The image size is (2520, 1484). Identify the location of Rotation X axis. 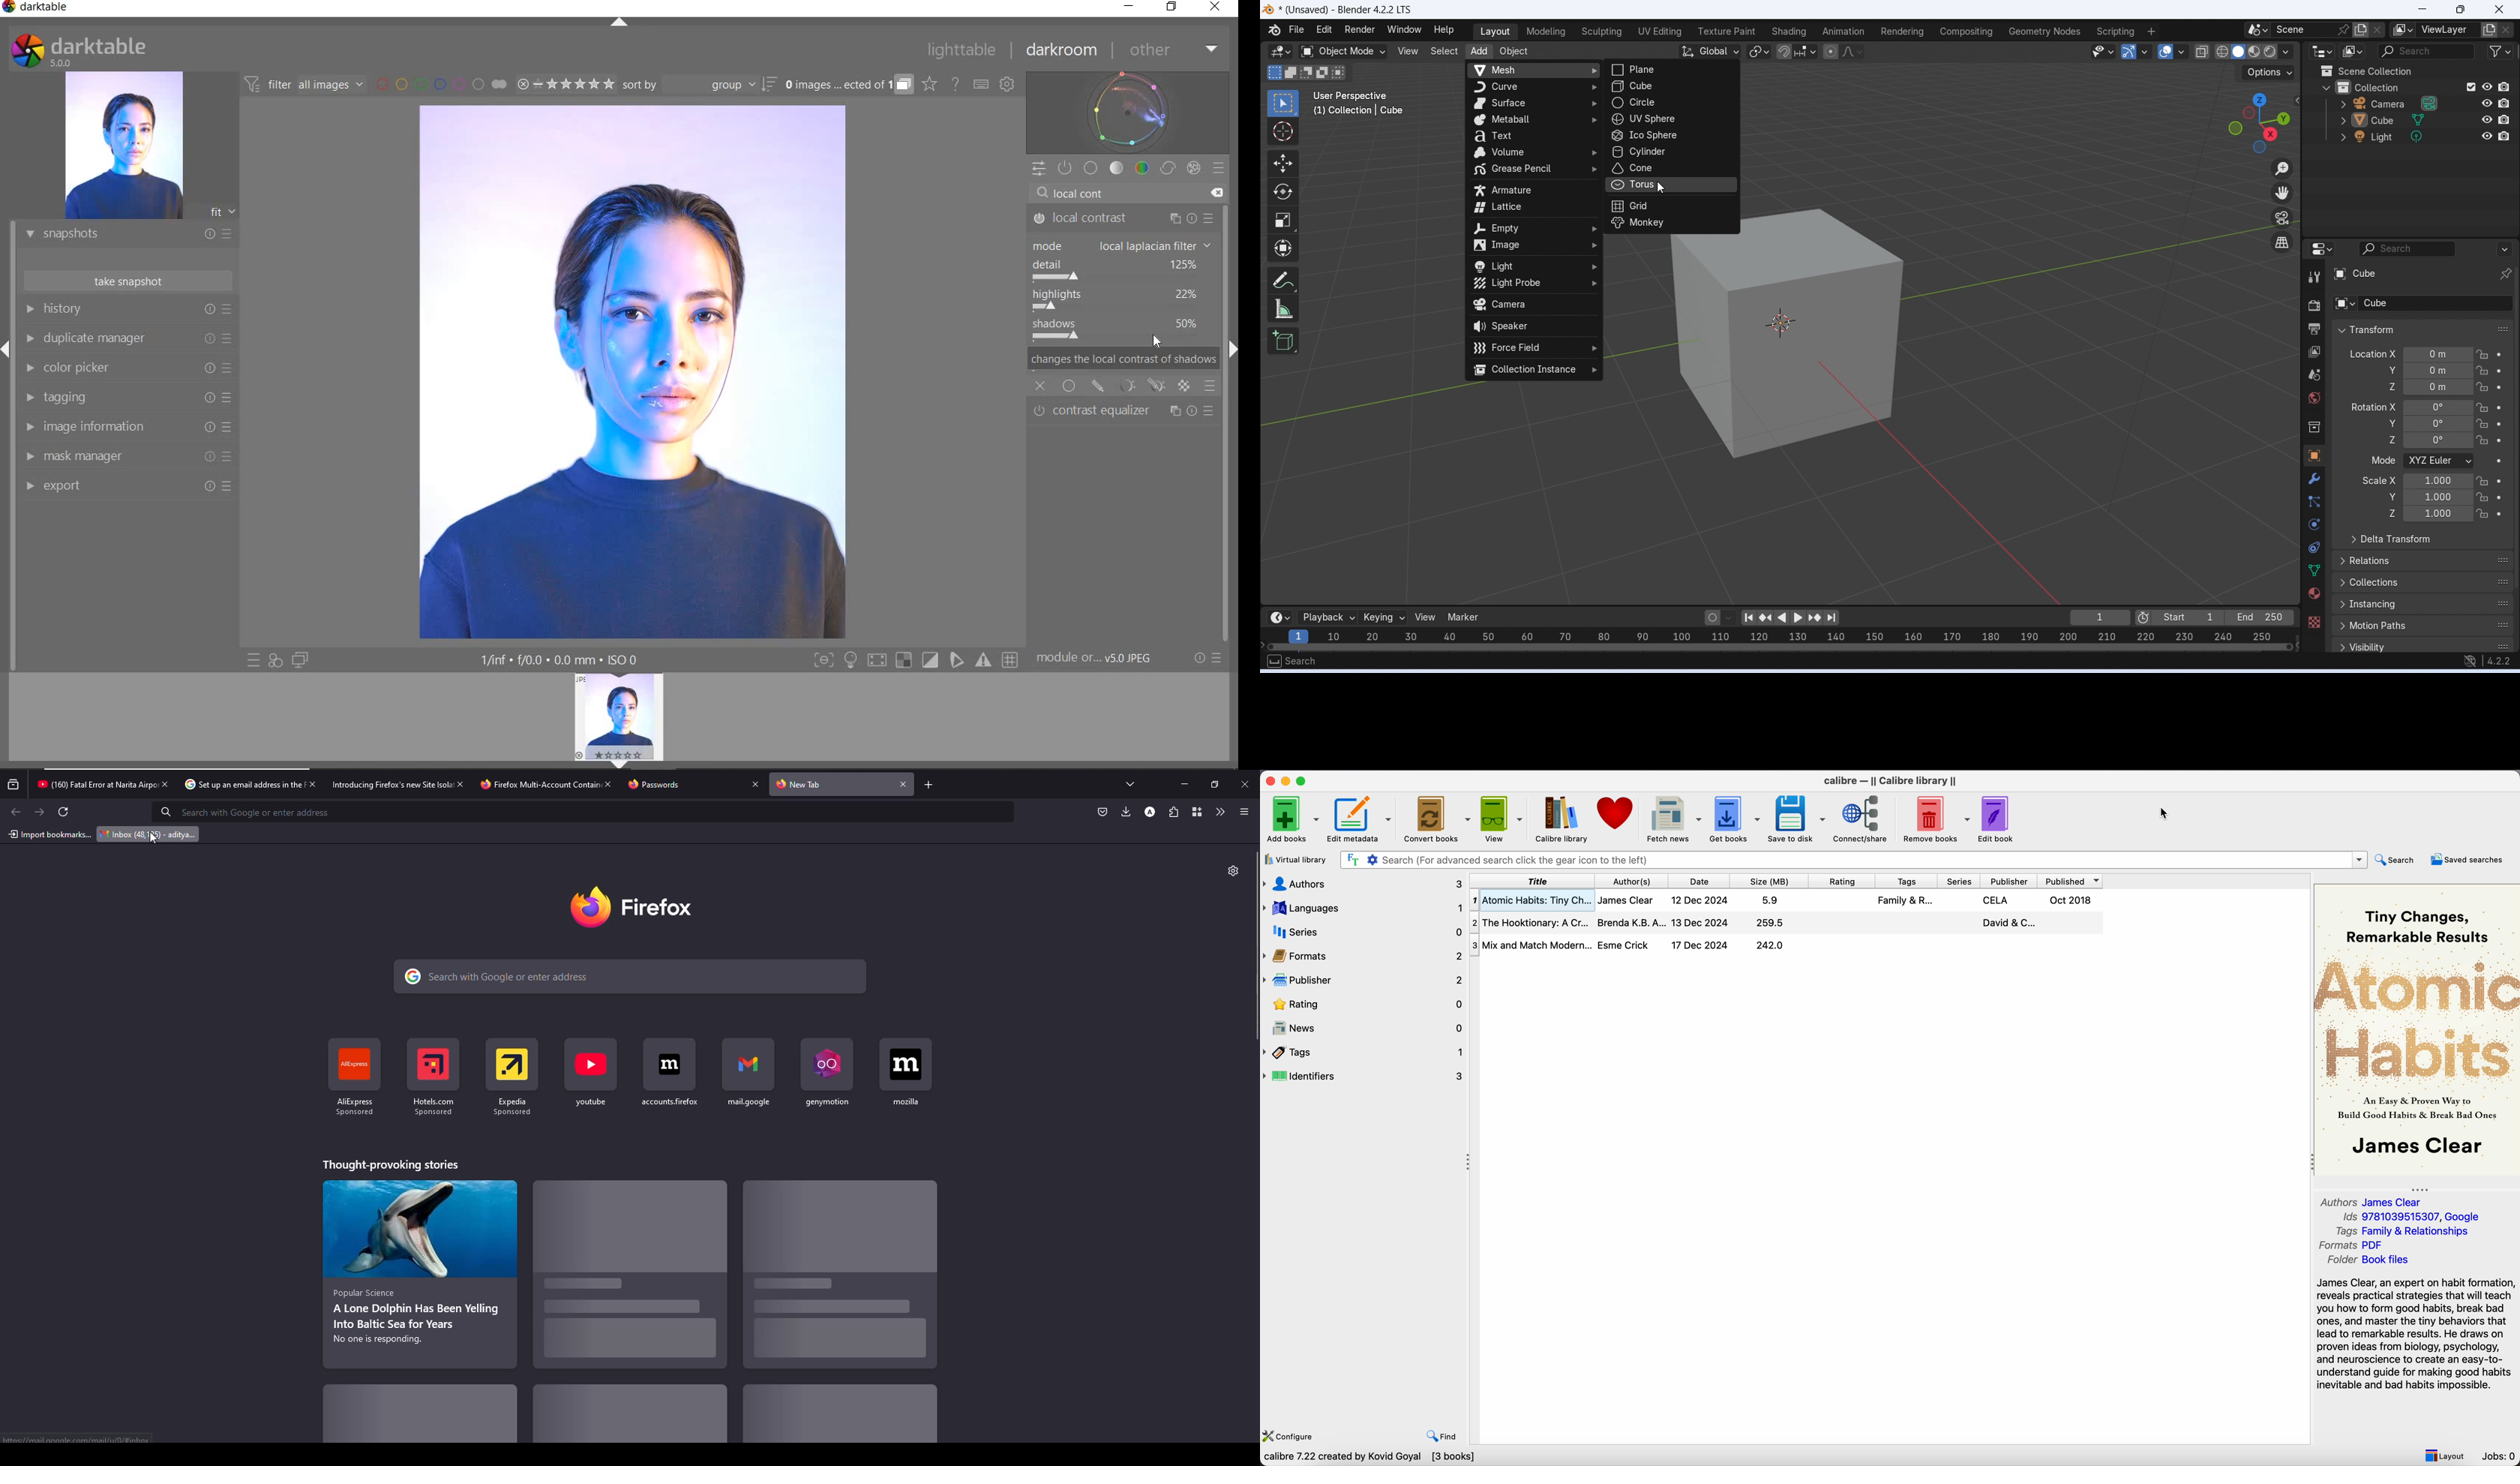
(2373, 406).